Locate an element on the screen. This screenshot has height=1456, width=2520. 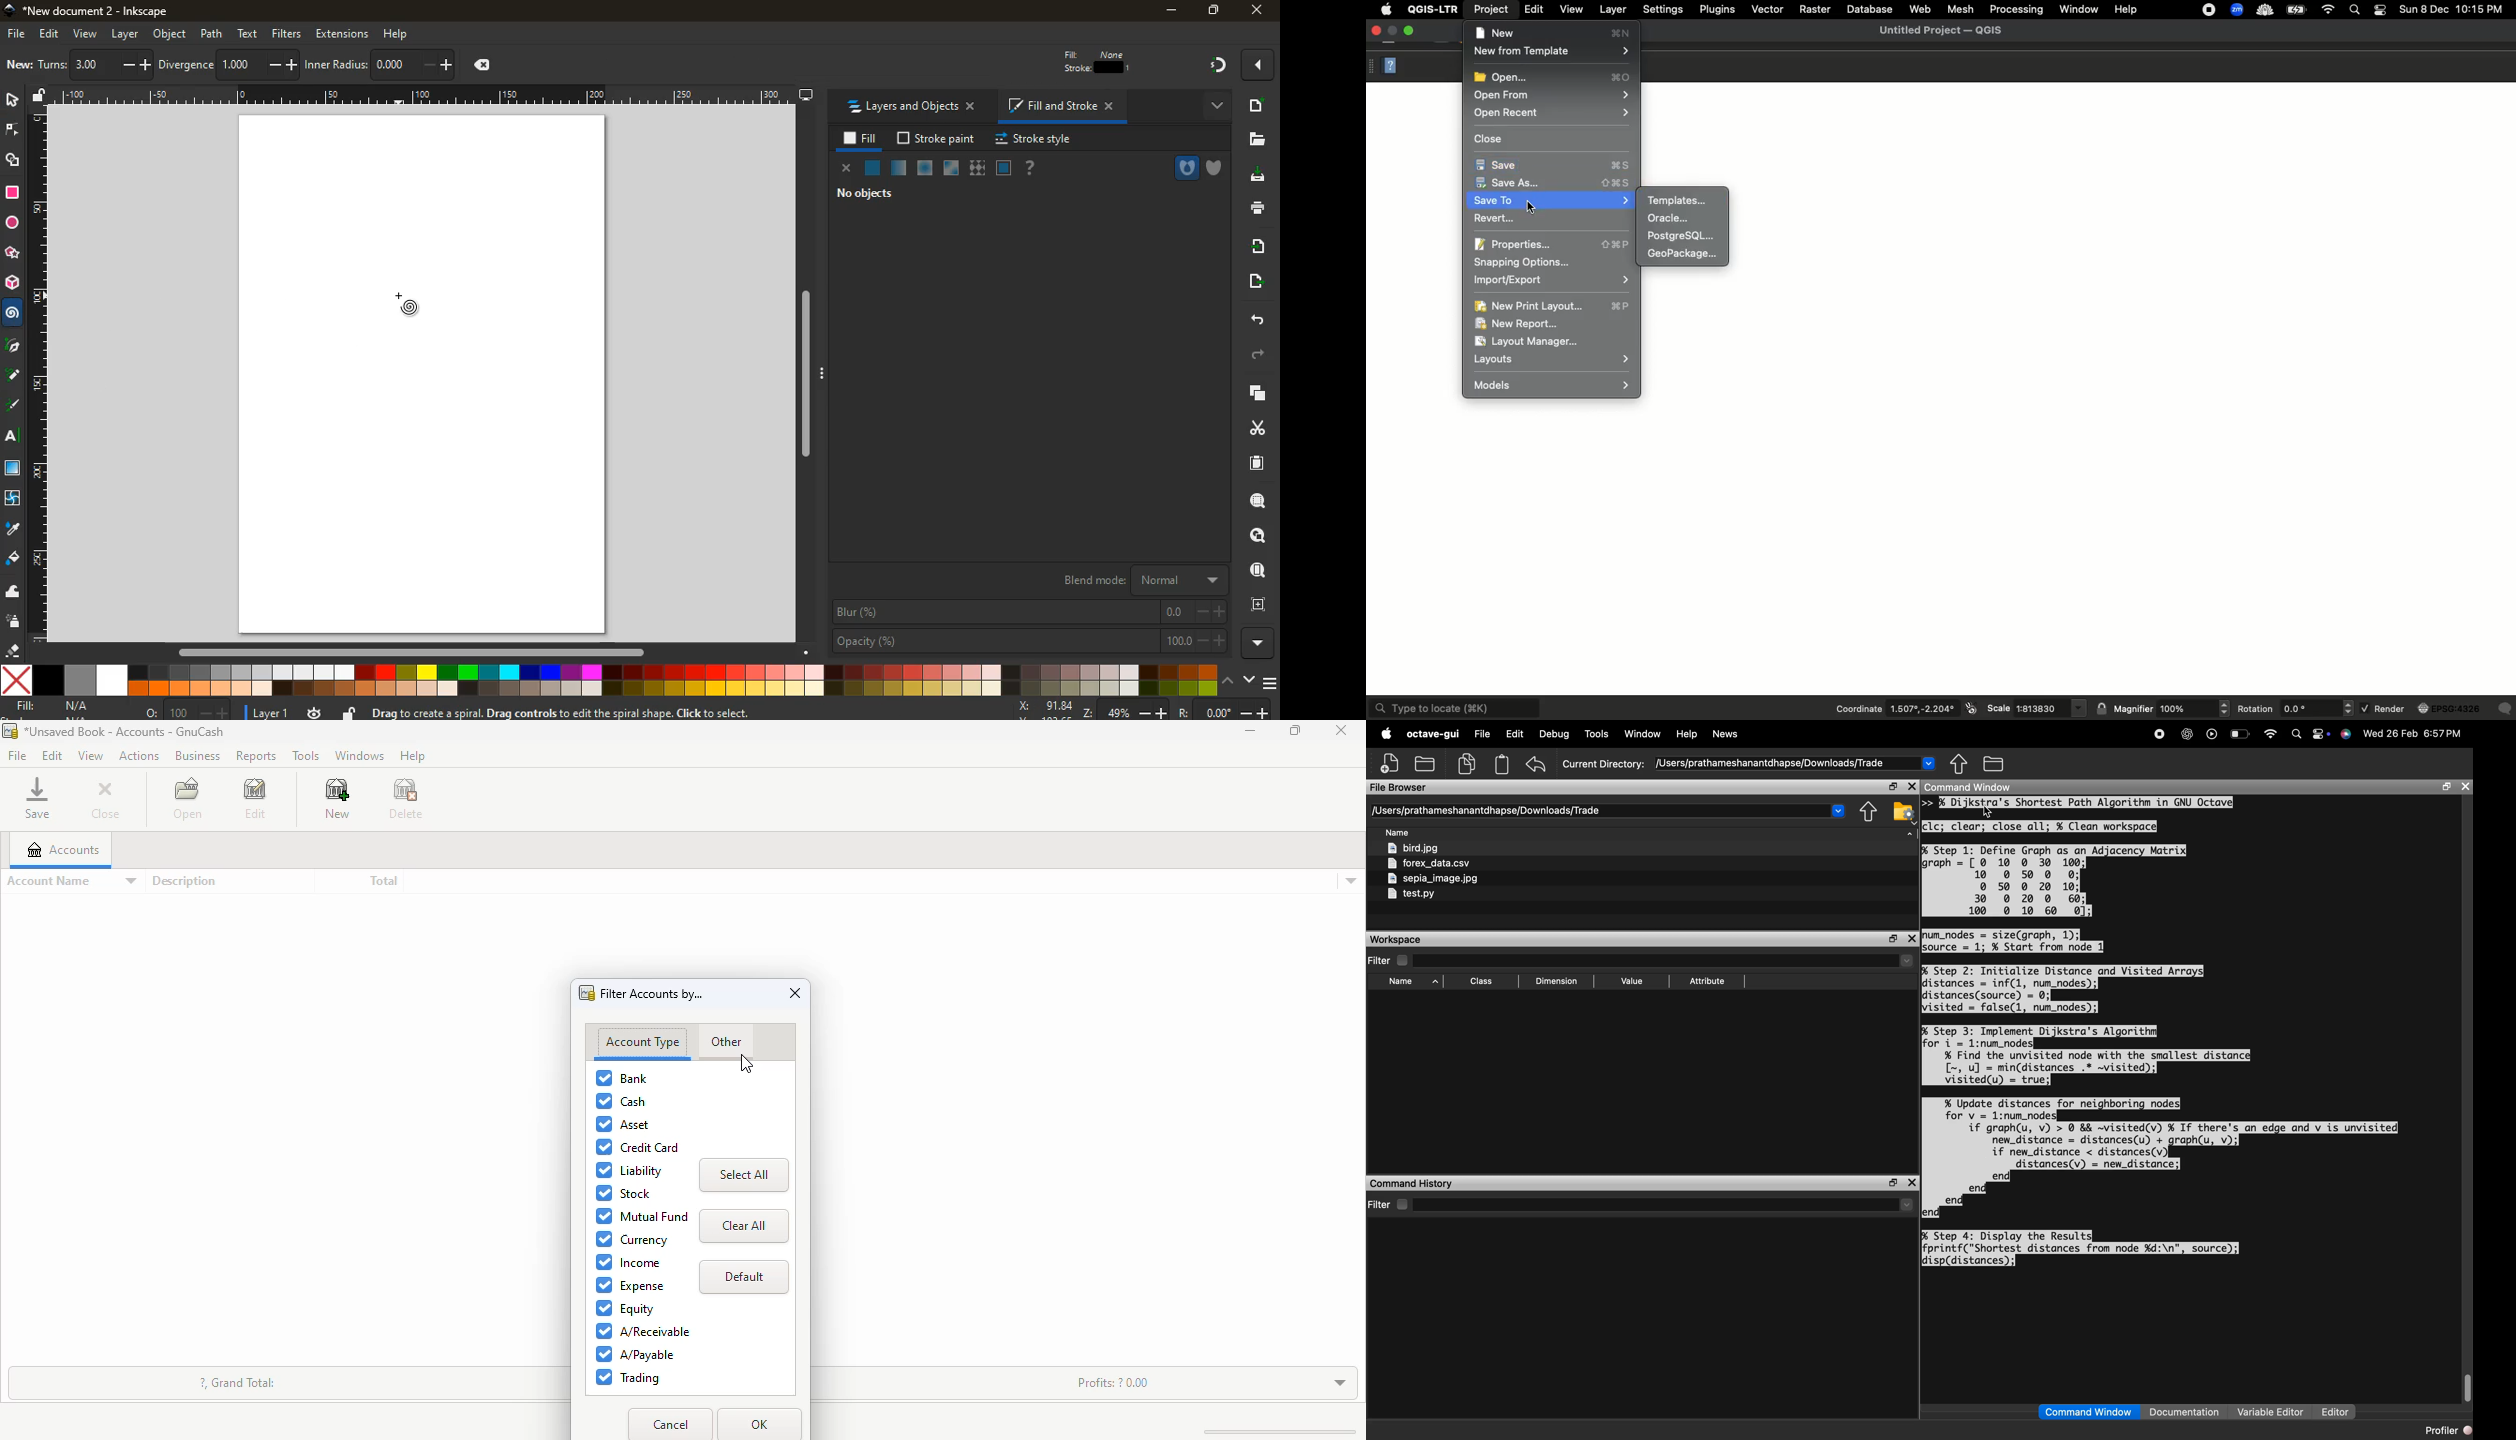
file is located at coordinates (16, 757).